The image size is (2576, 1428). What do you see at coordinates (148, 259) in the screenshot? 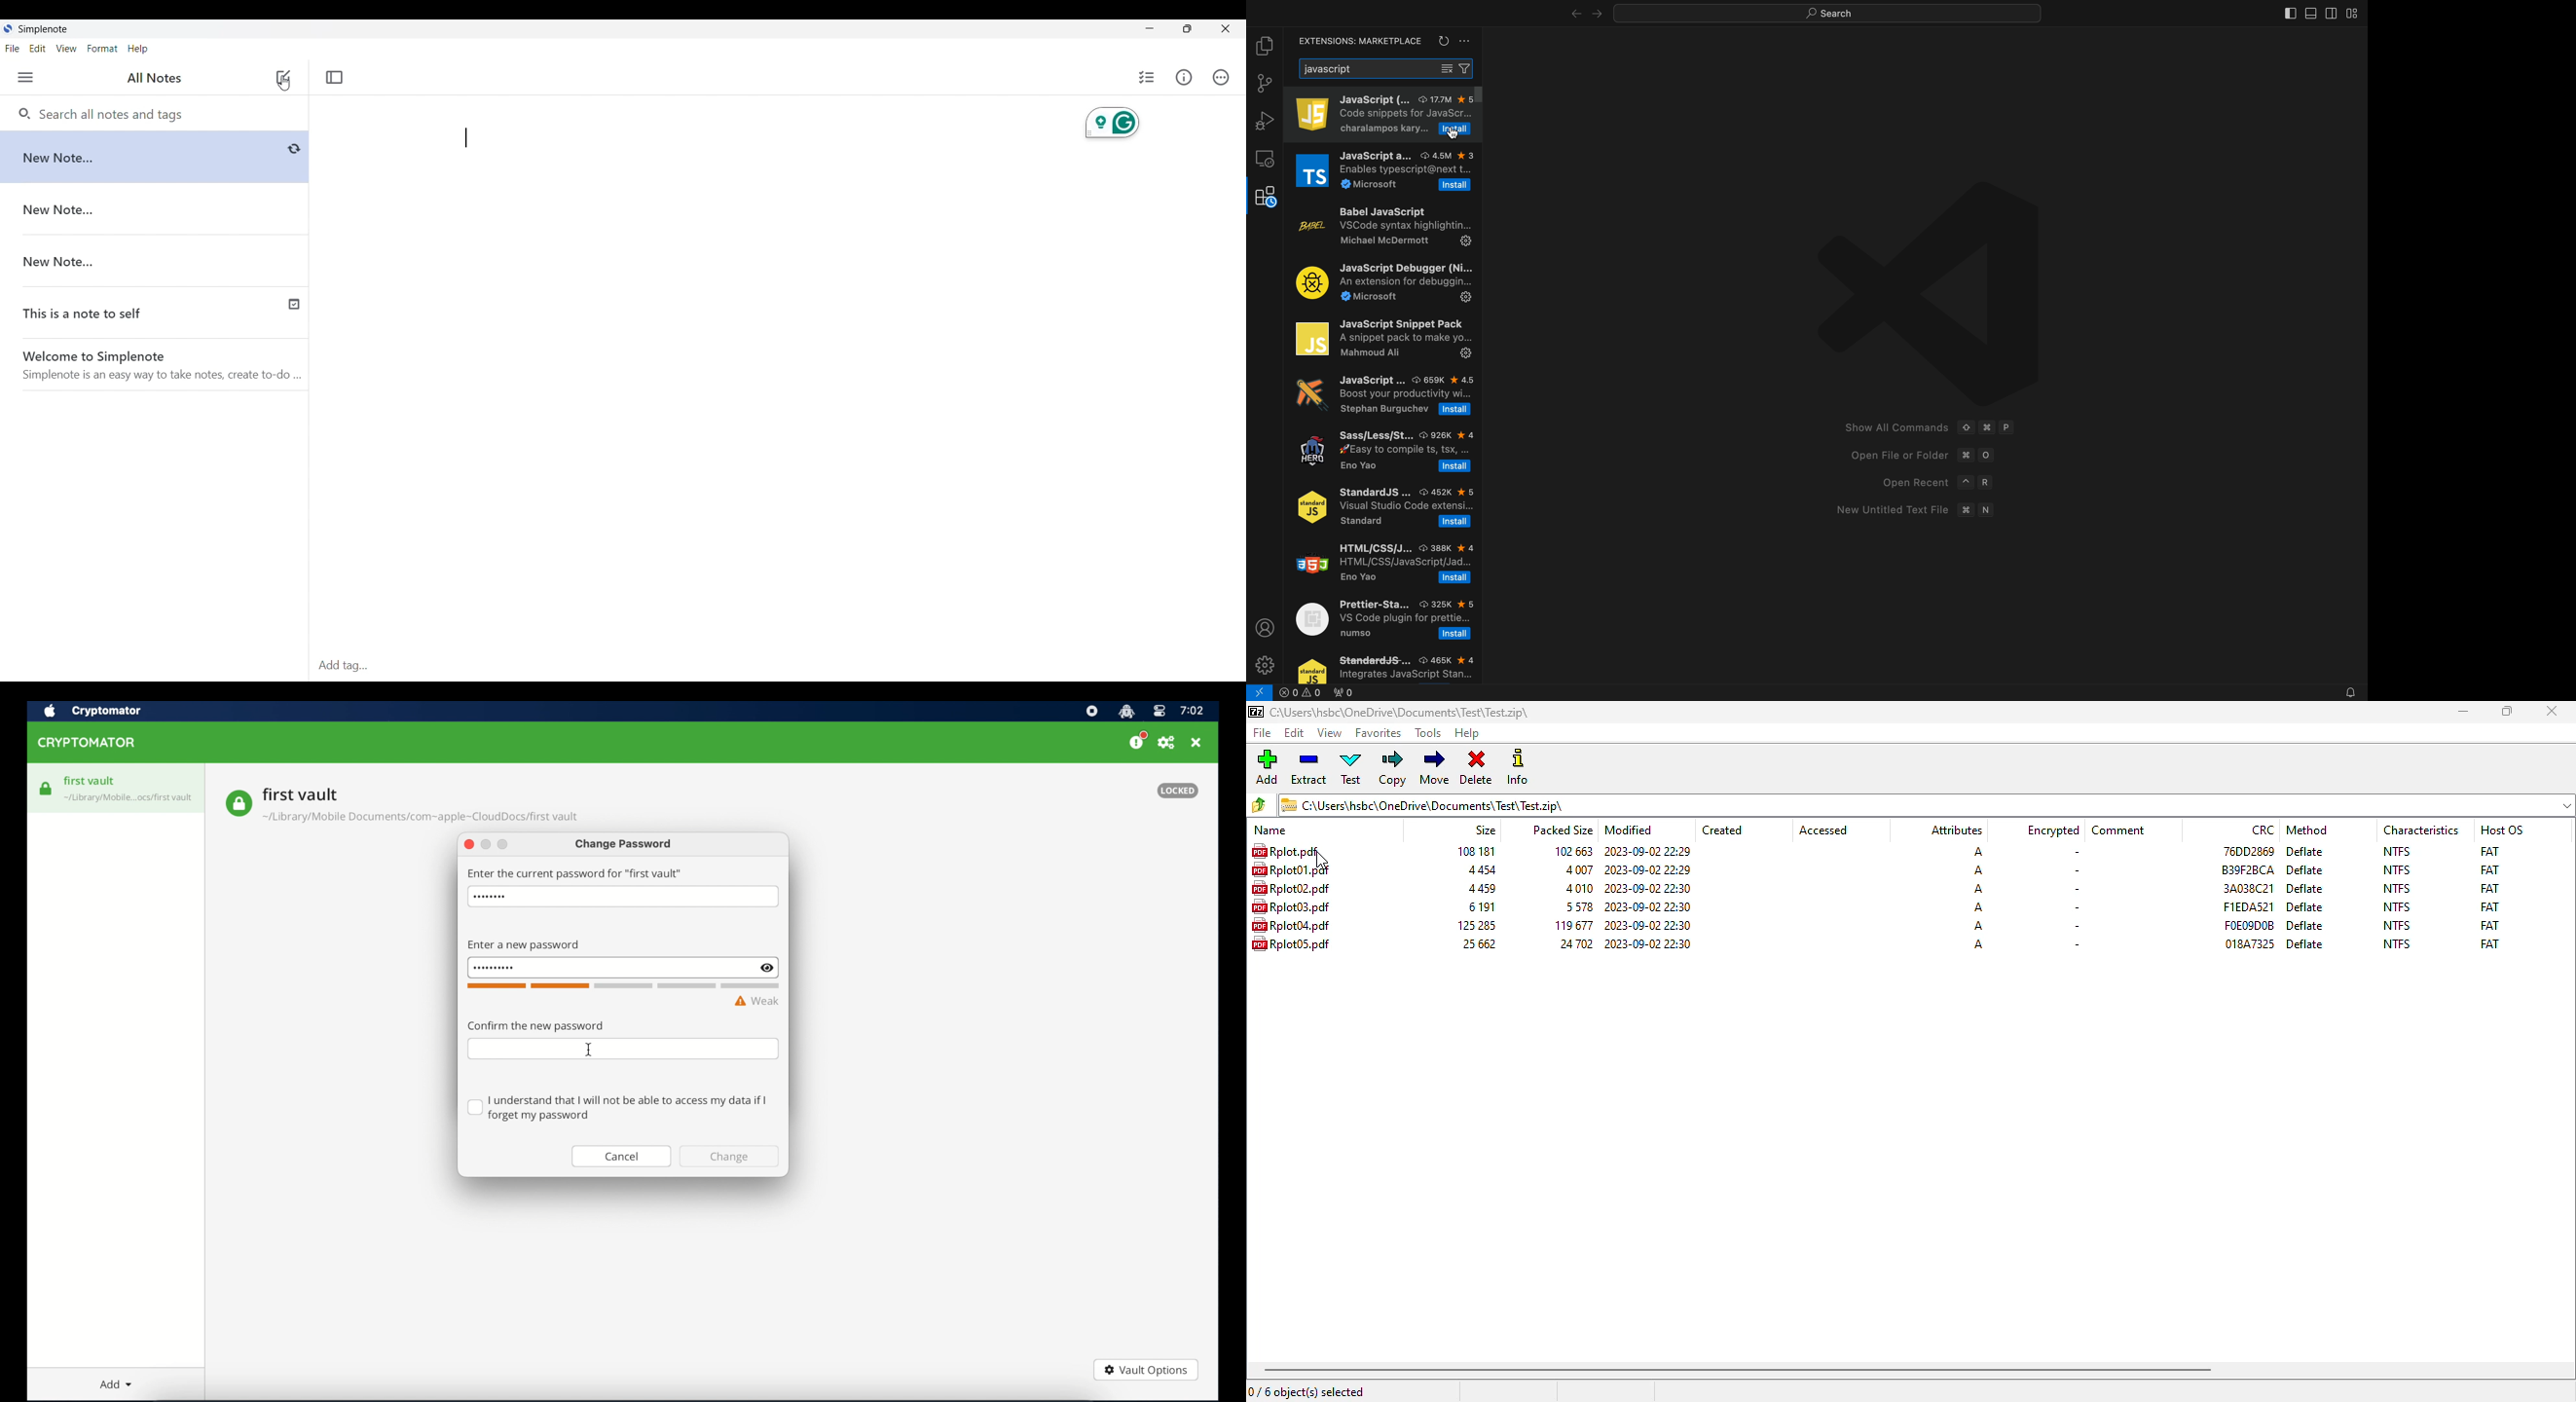
I see `New Note...` at bounding box center [148, 259].